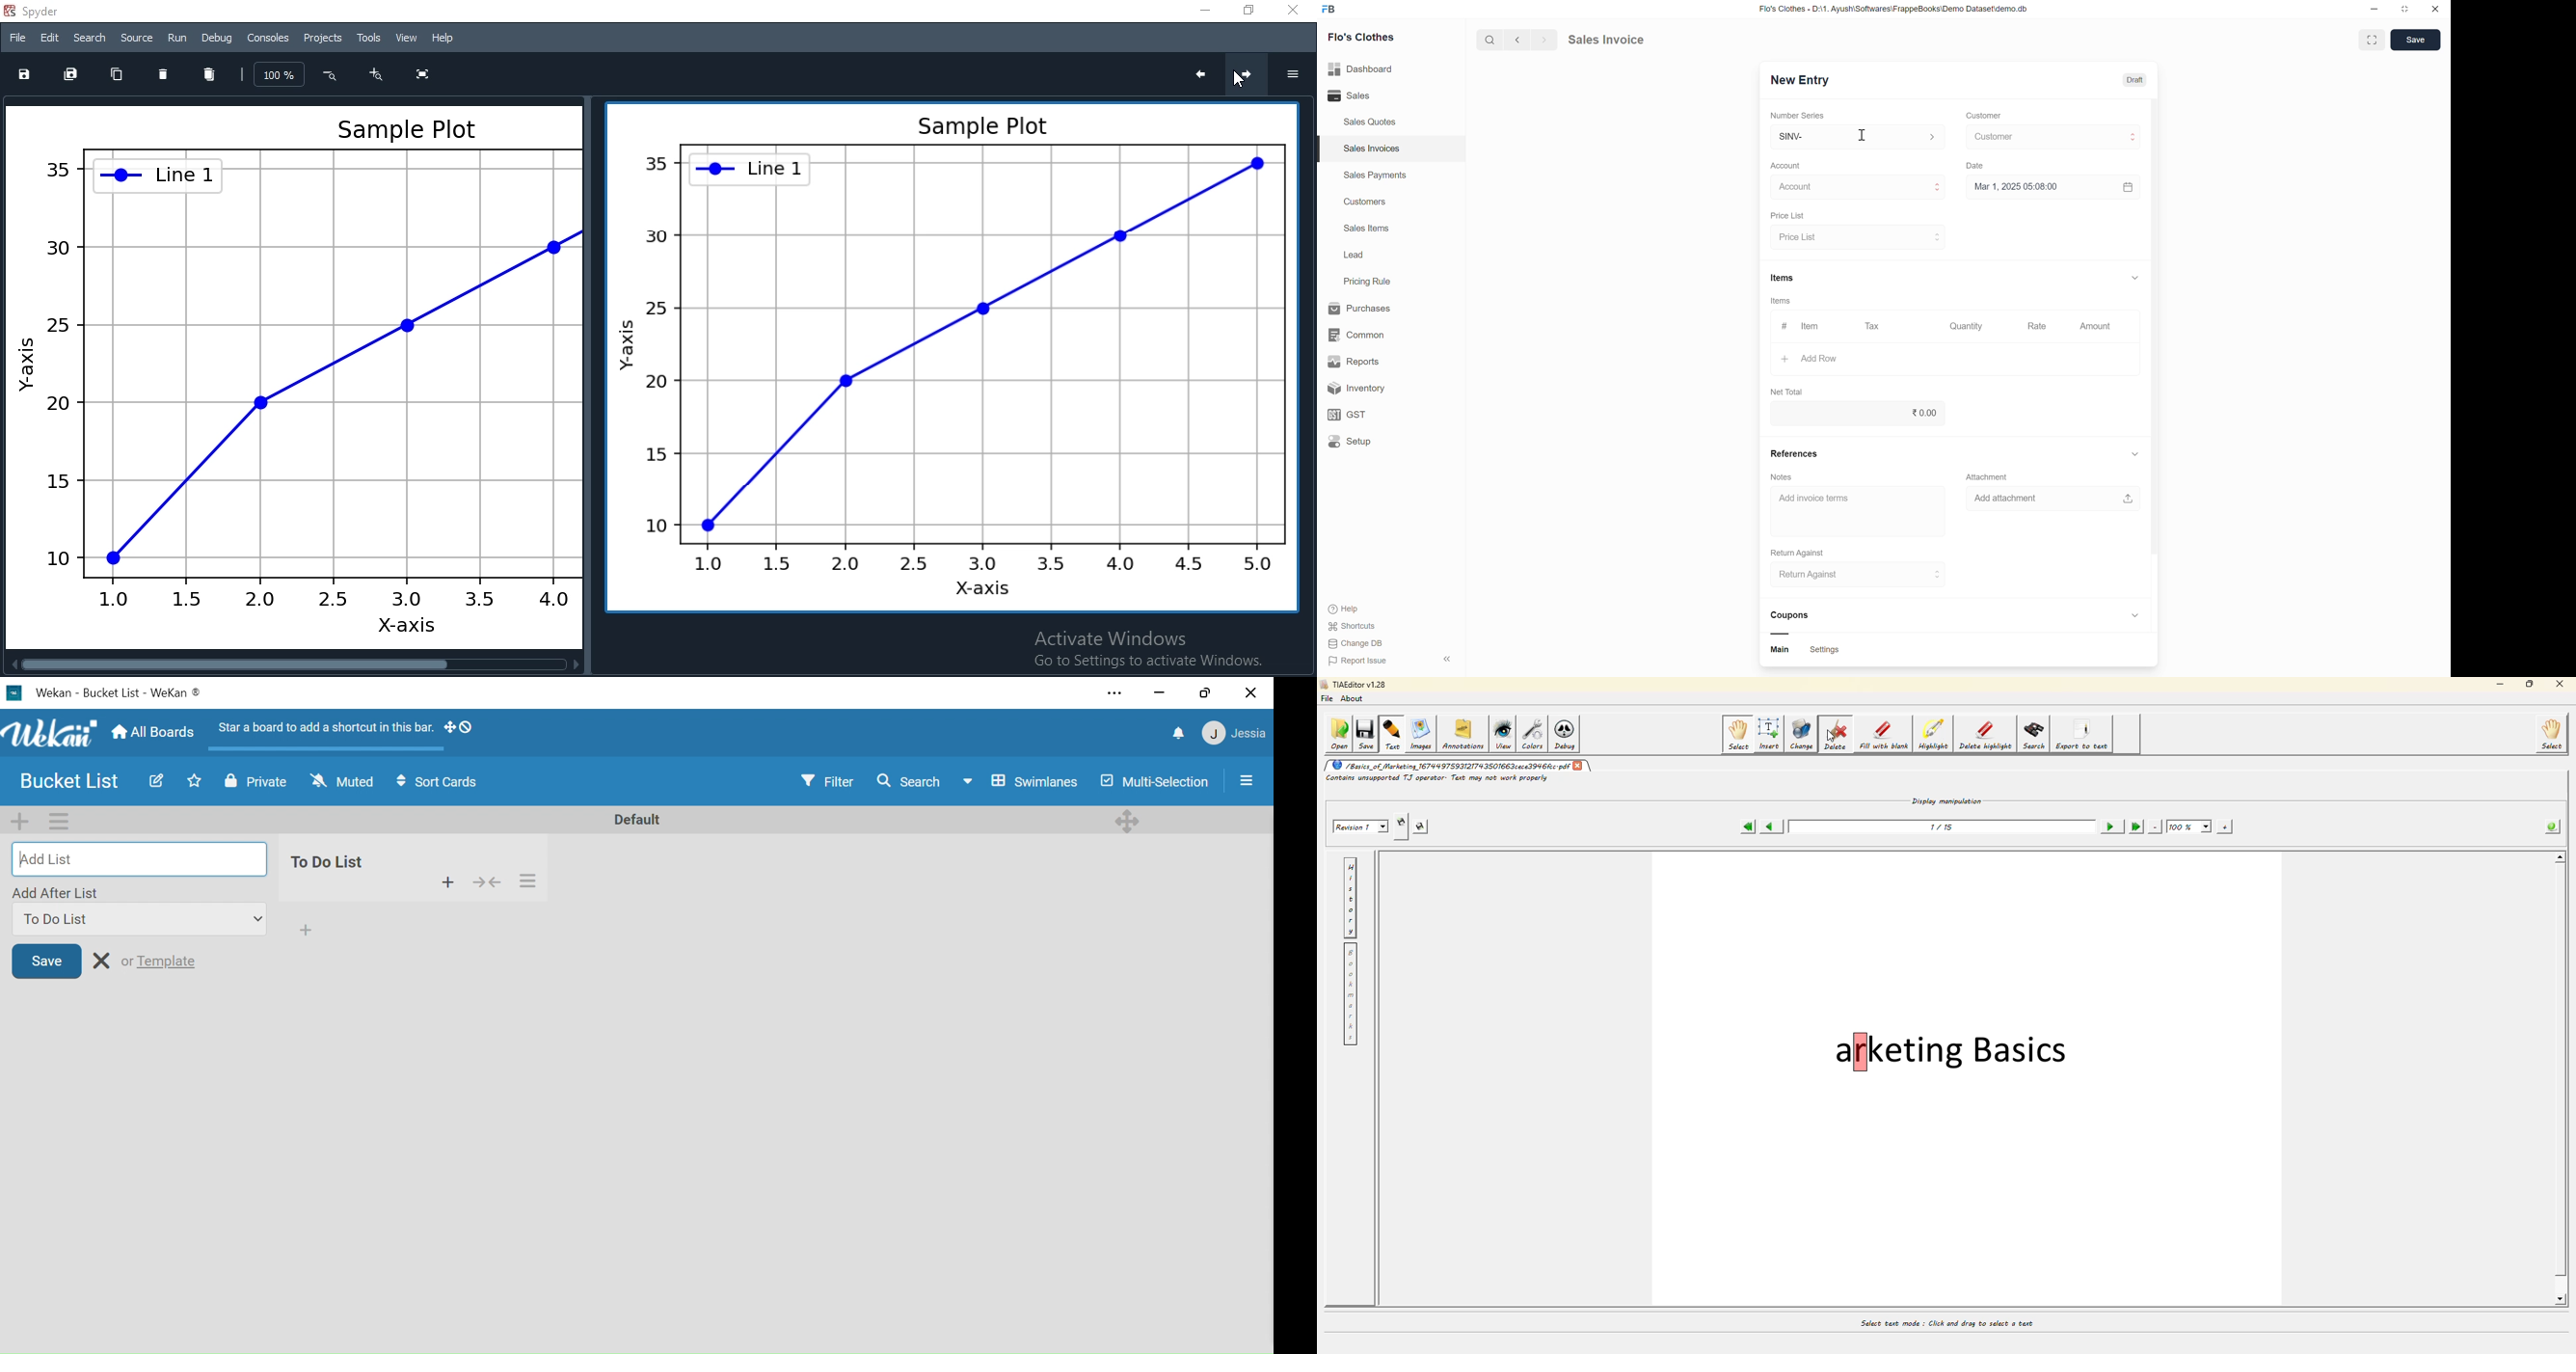 This screenshot has height=1372, width=2576. I want to click on Add row, so click(1939, 361).